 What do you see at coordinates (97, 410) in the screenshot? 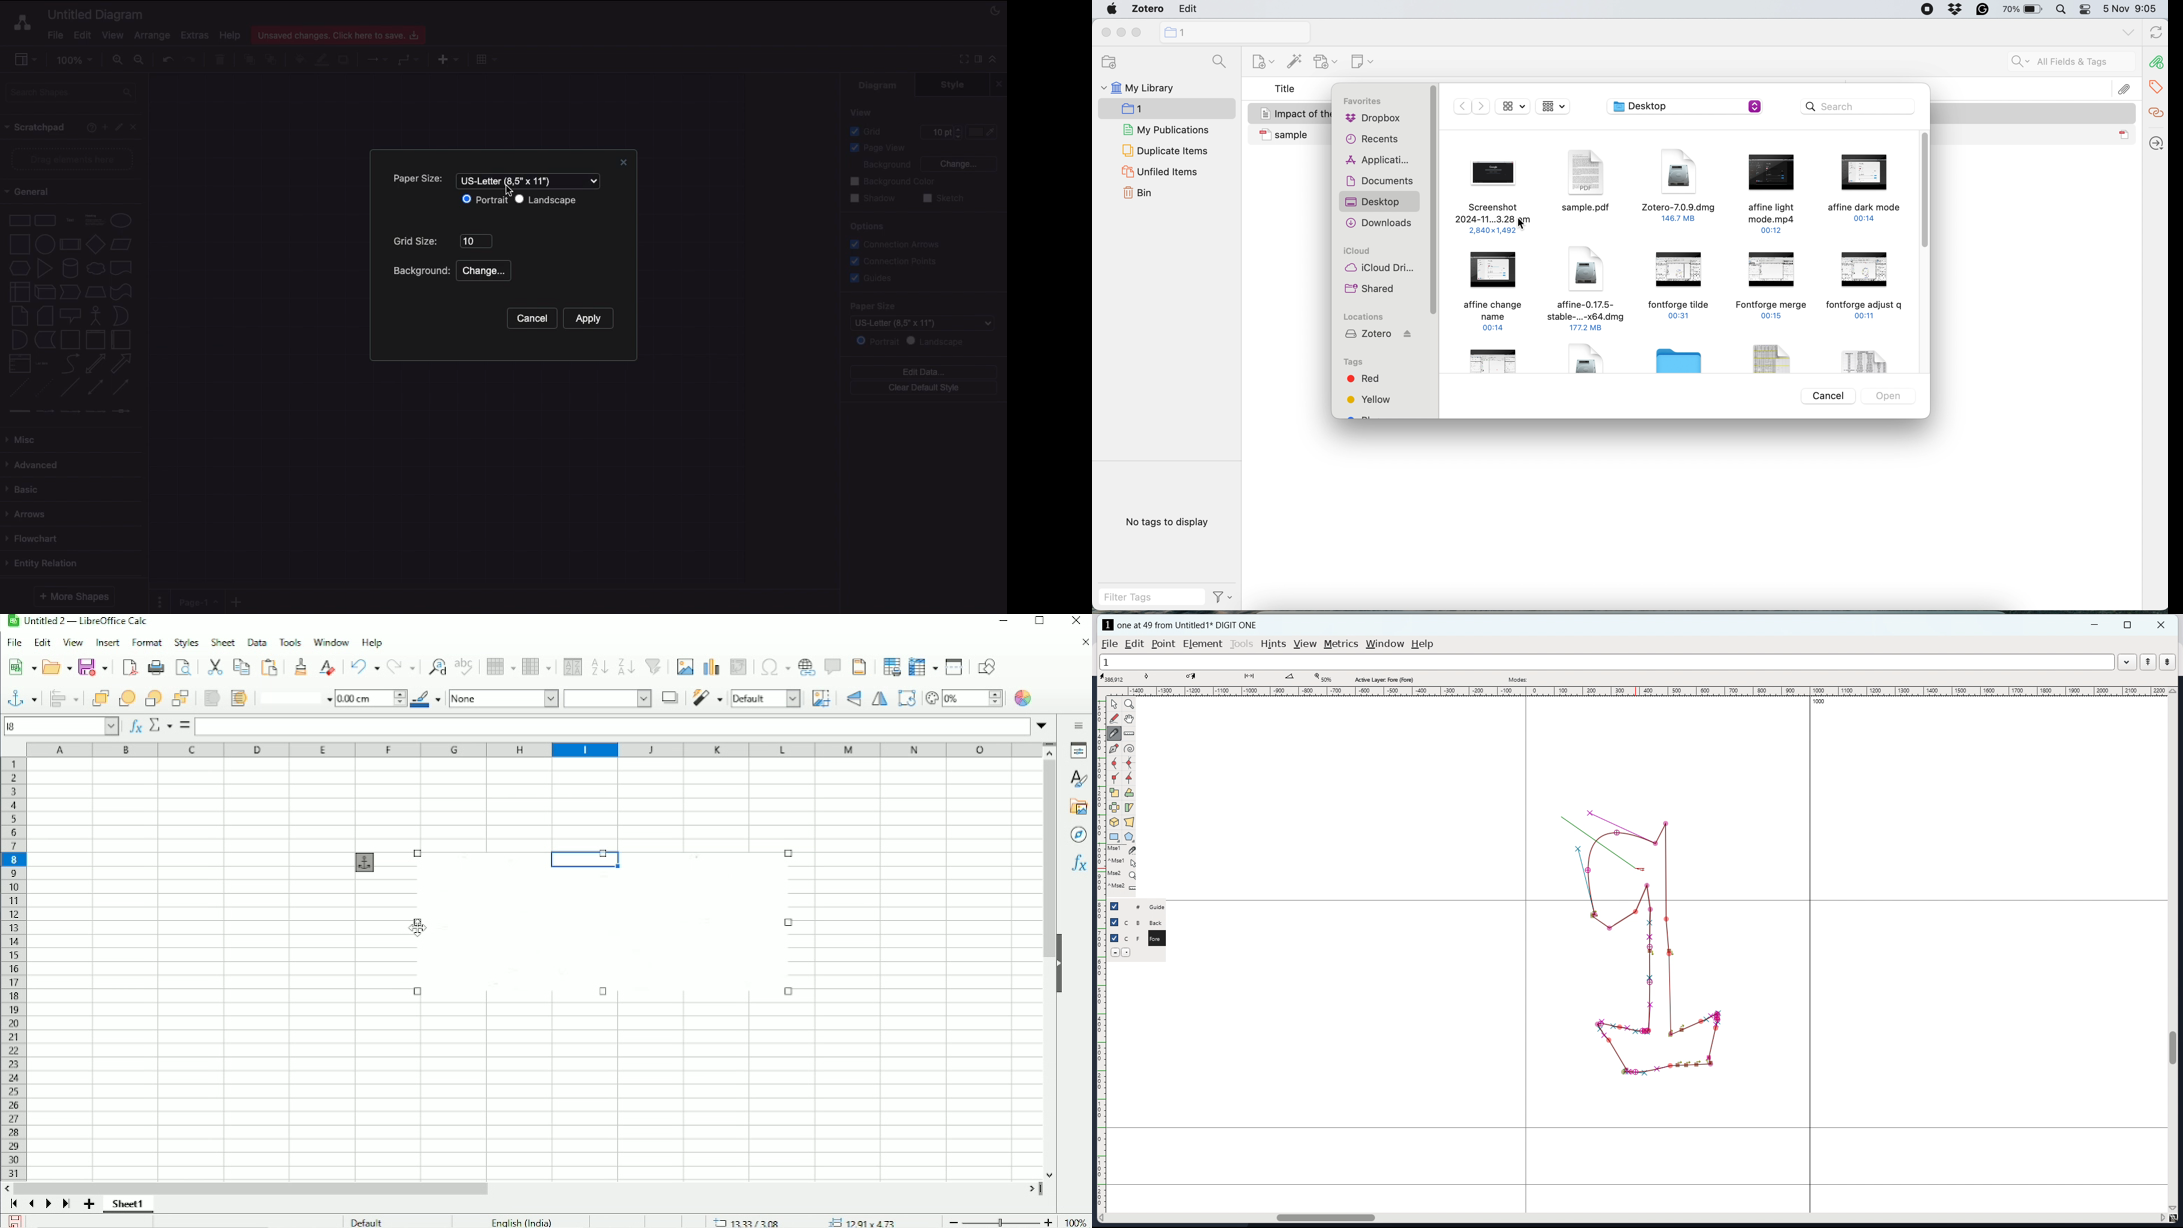
I see `connector 4` at bounding box center [97, 410].